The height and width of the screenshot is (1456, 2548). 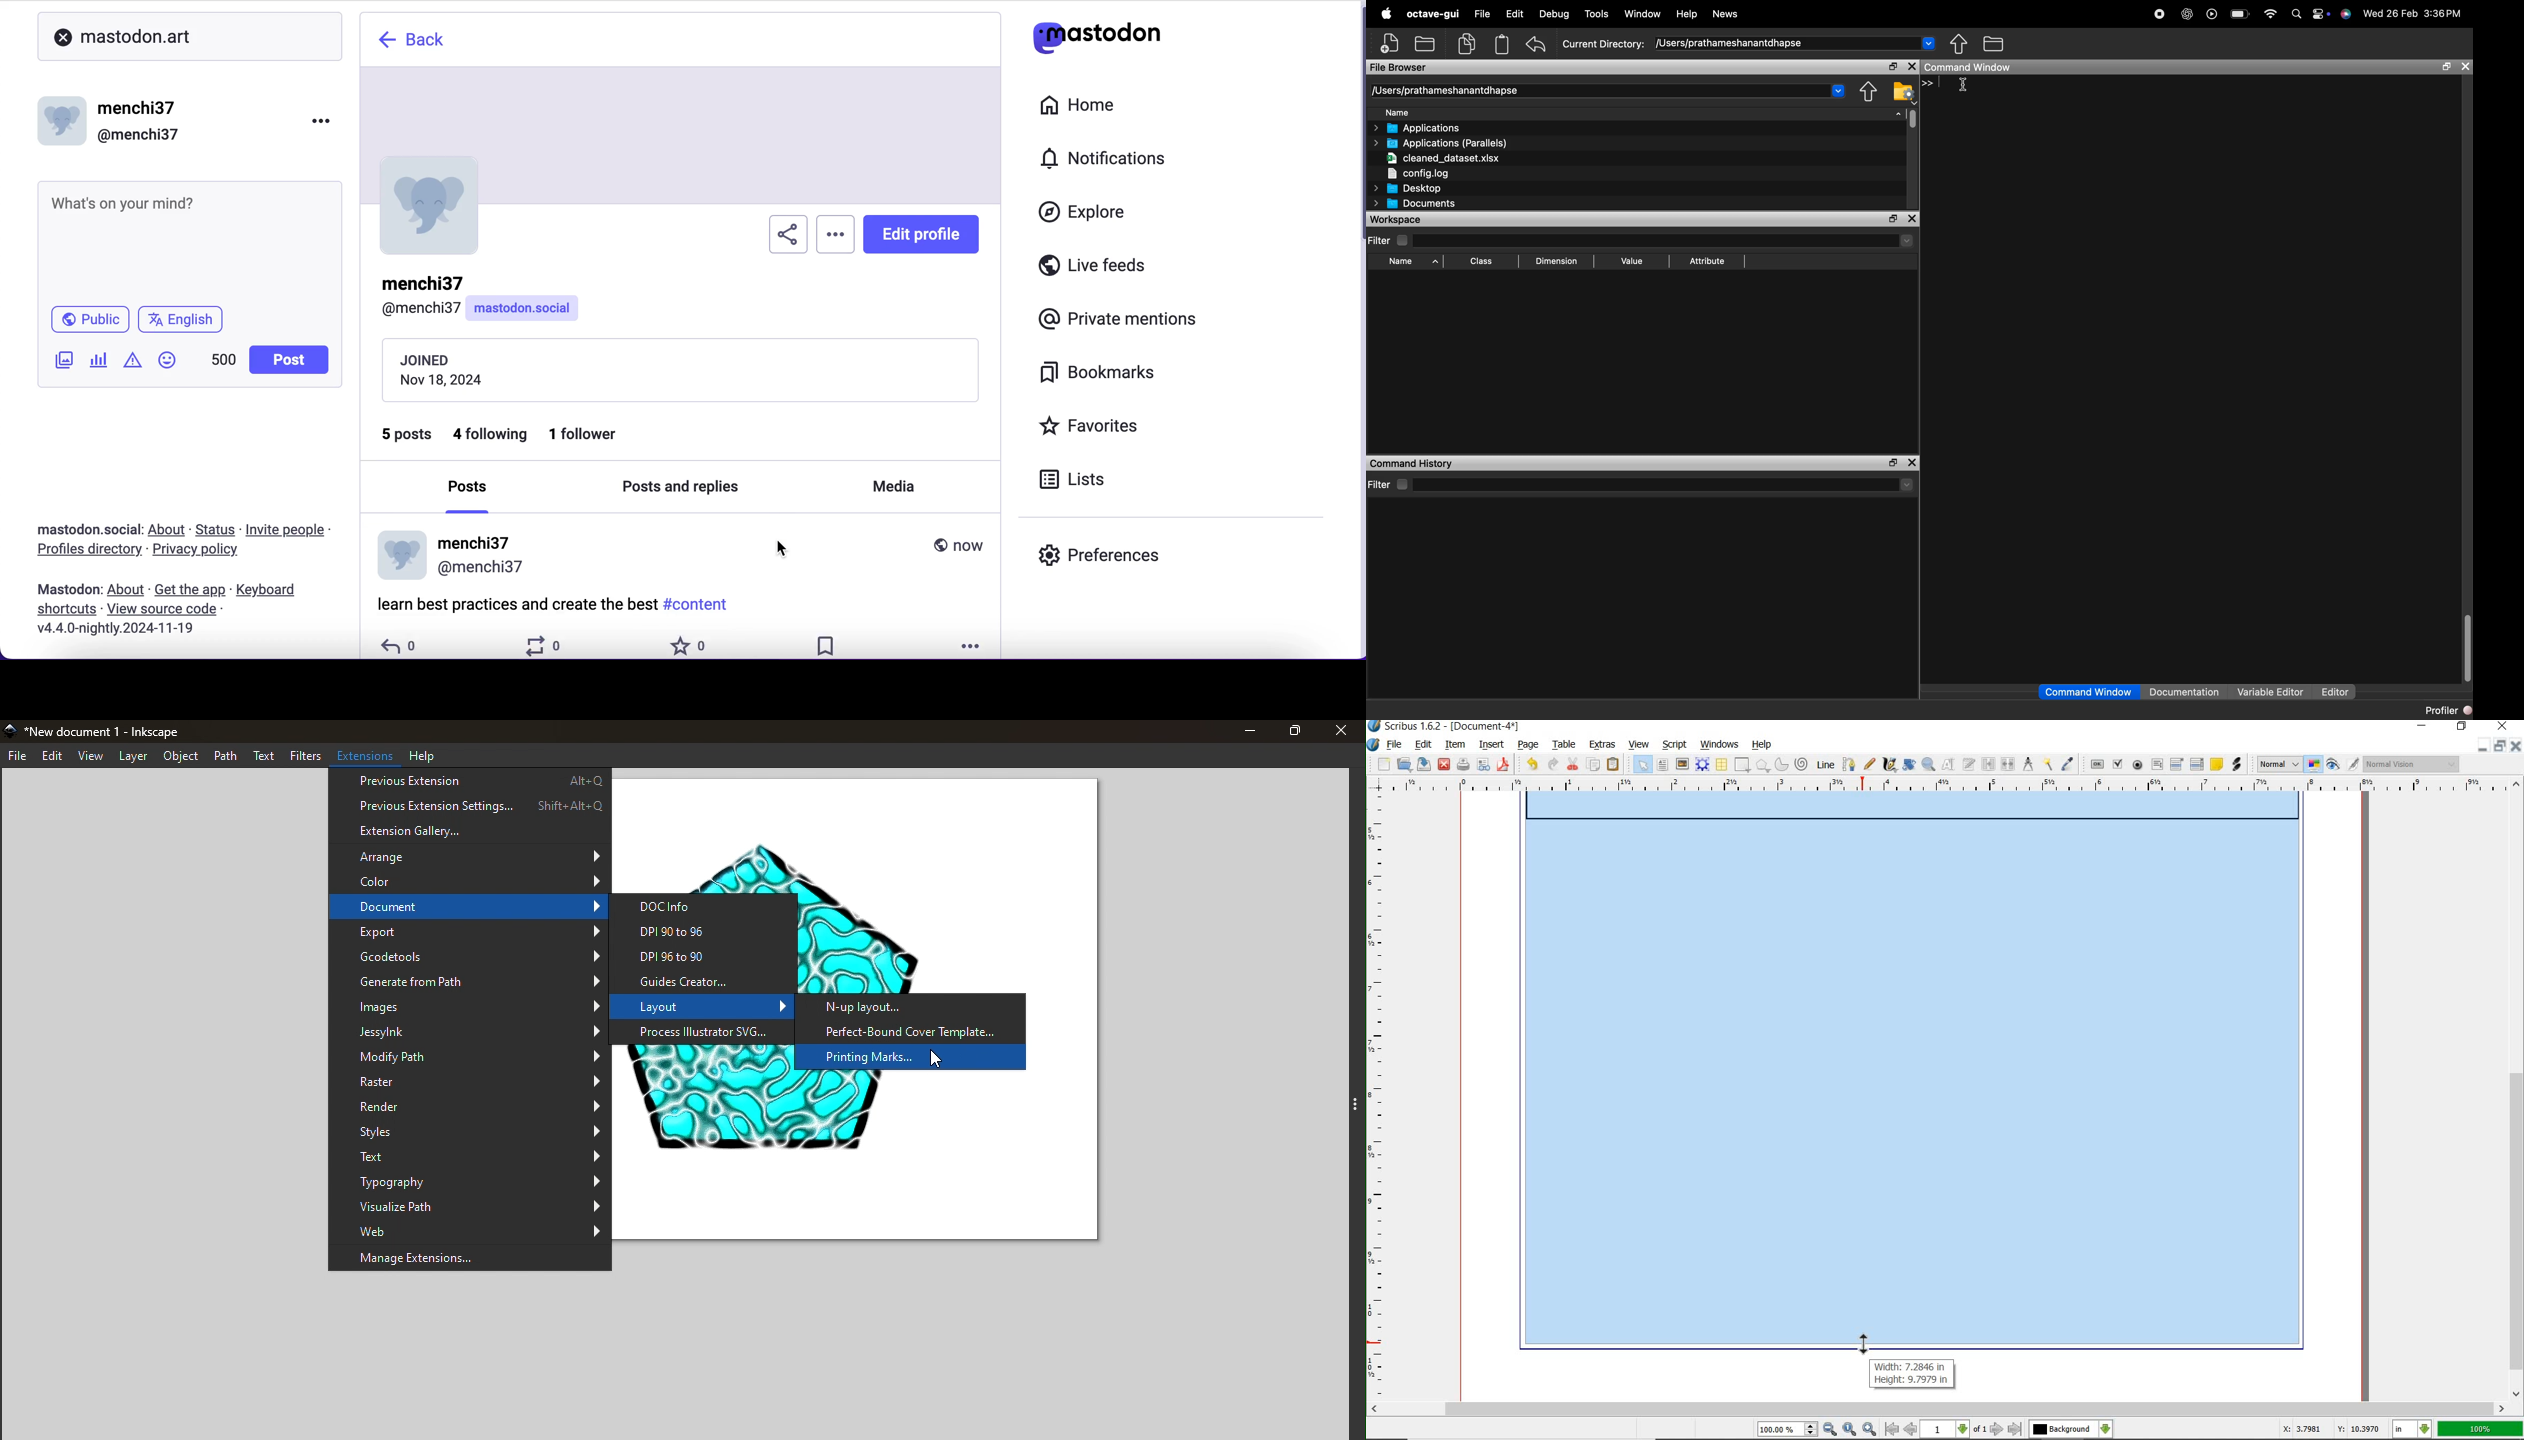 I want to click on Modify Path, so click(x=471, y=1059).